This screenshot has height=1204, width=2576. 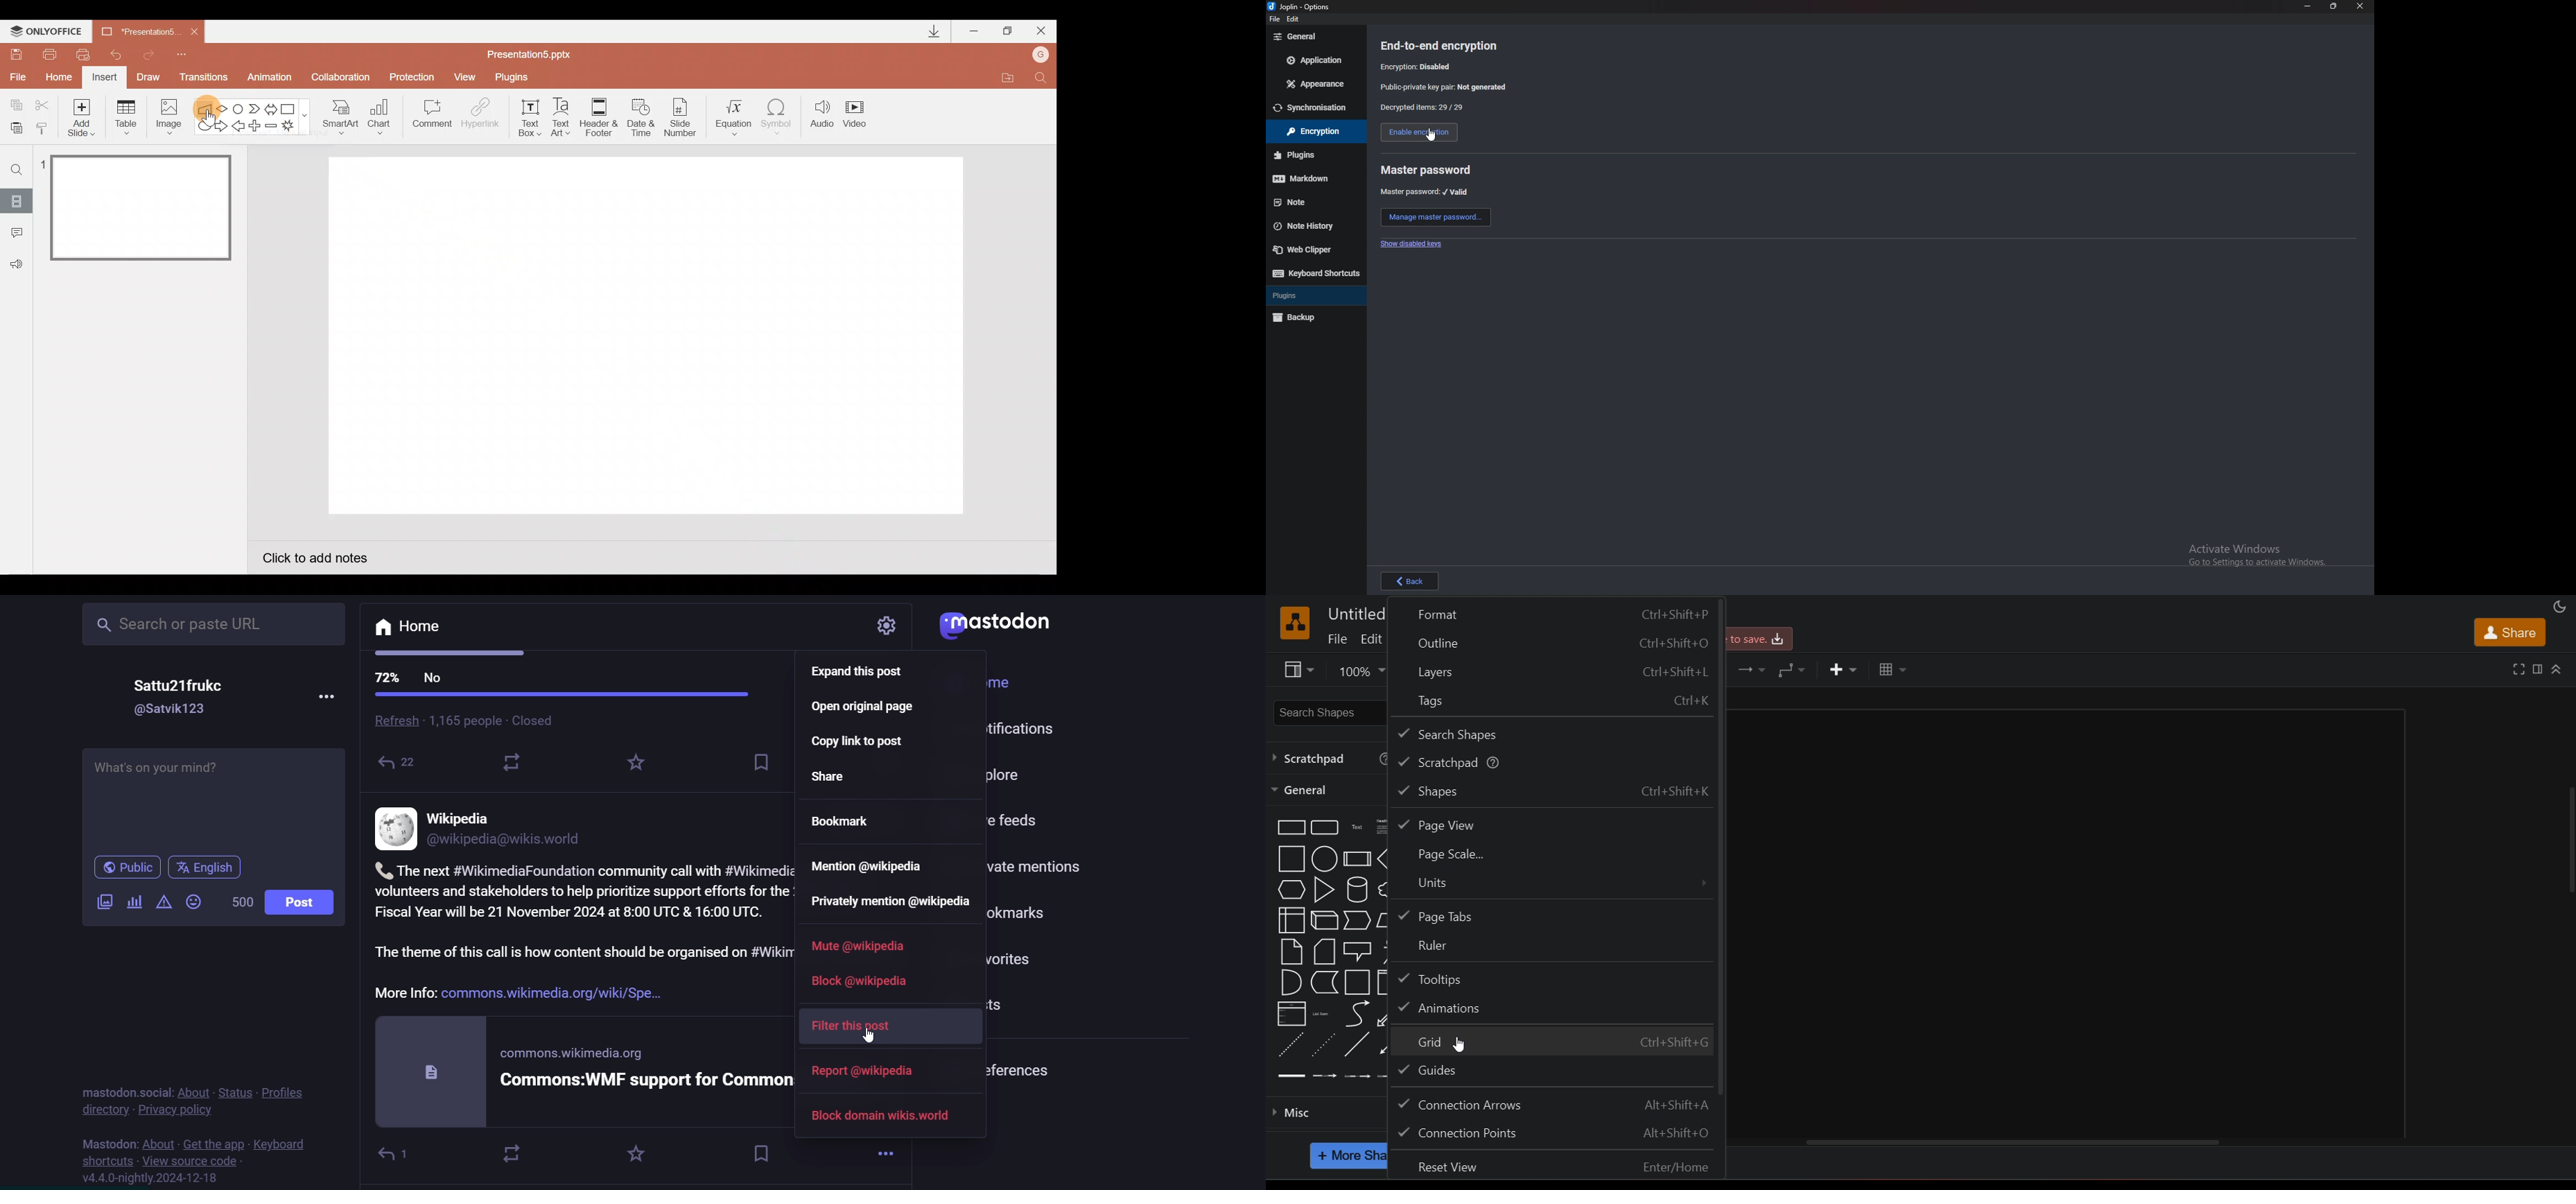 What do you see at coordinates (1292, 1114) in the screenshot?
I see `misc` at bounding box center [1292, 1114].